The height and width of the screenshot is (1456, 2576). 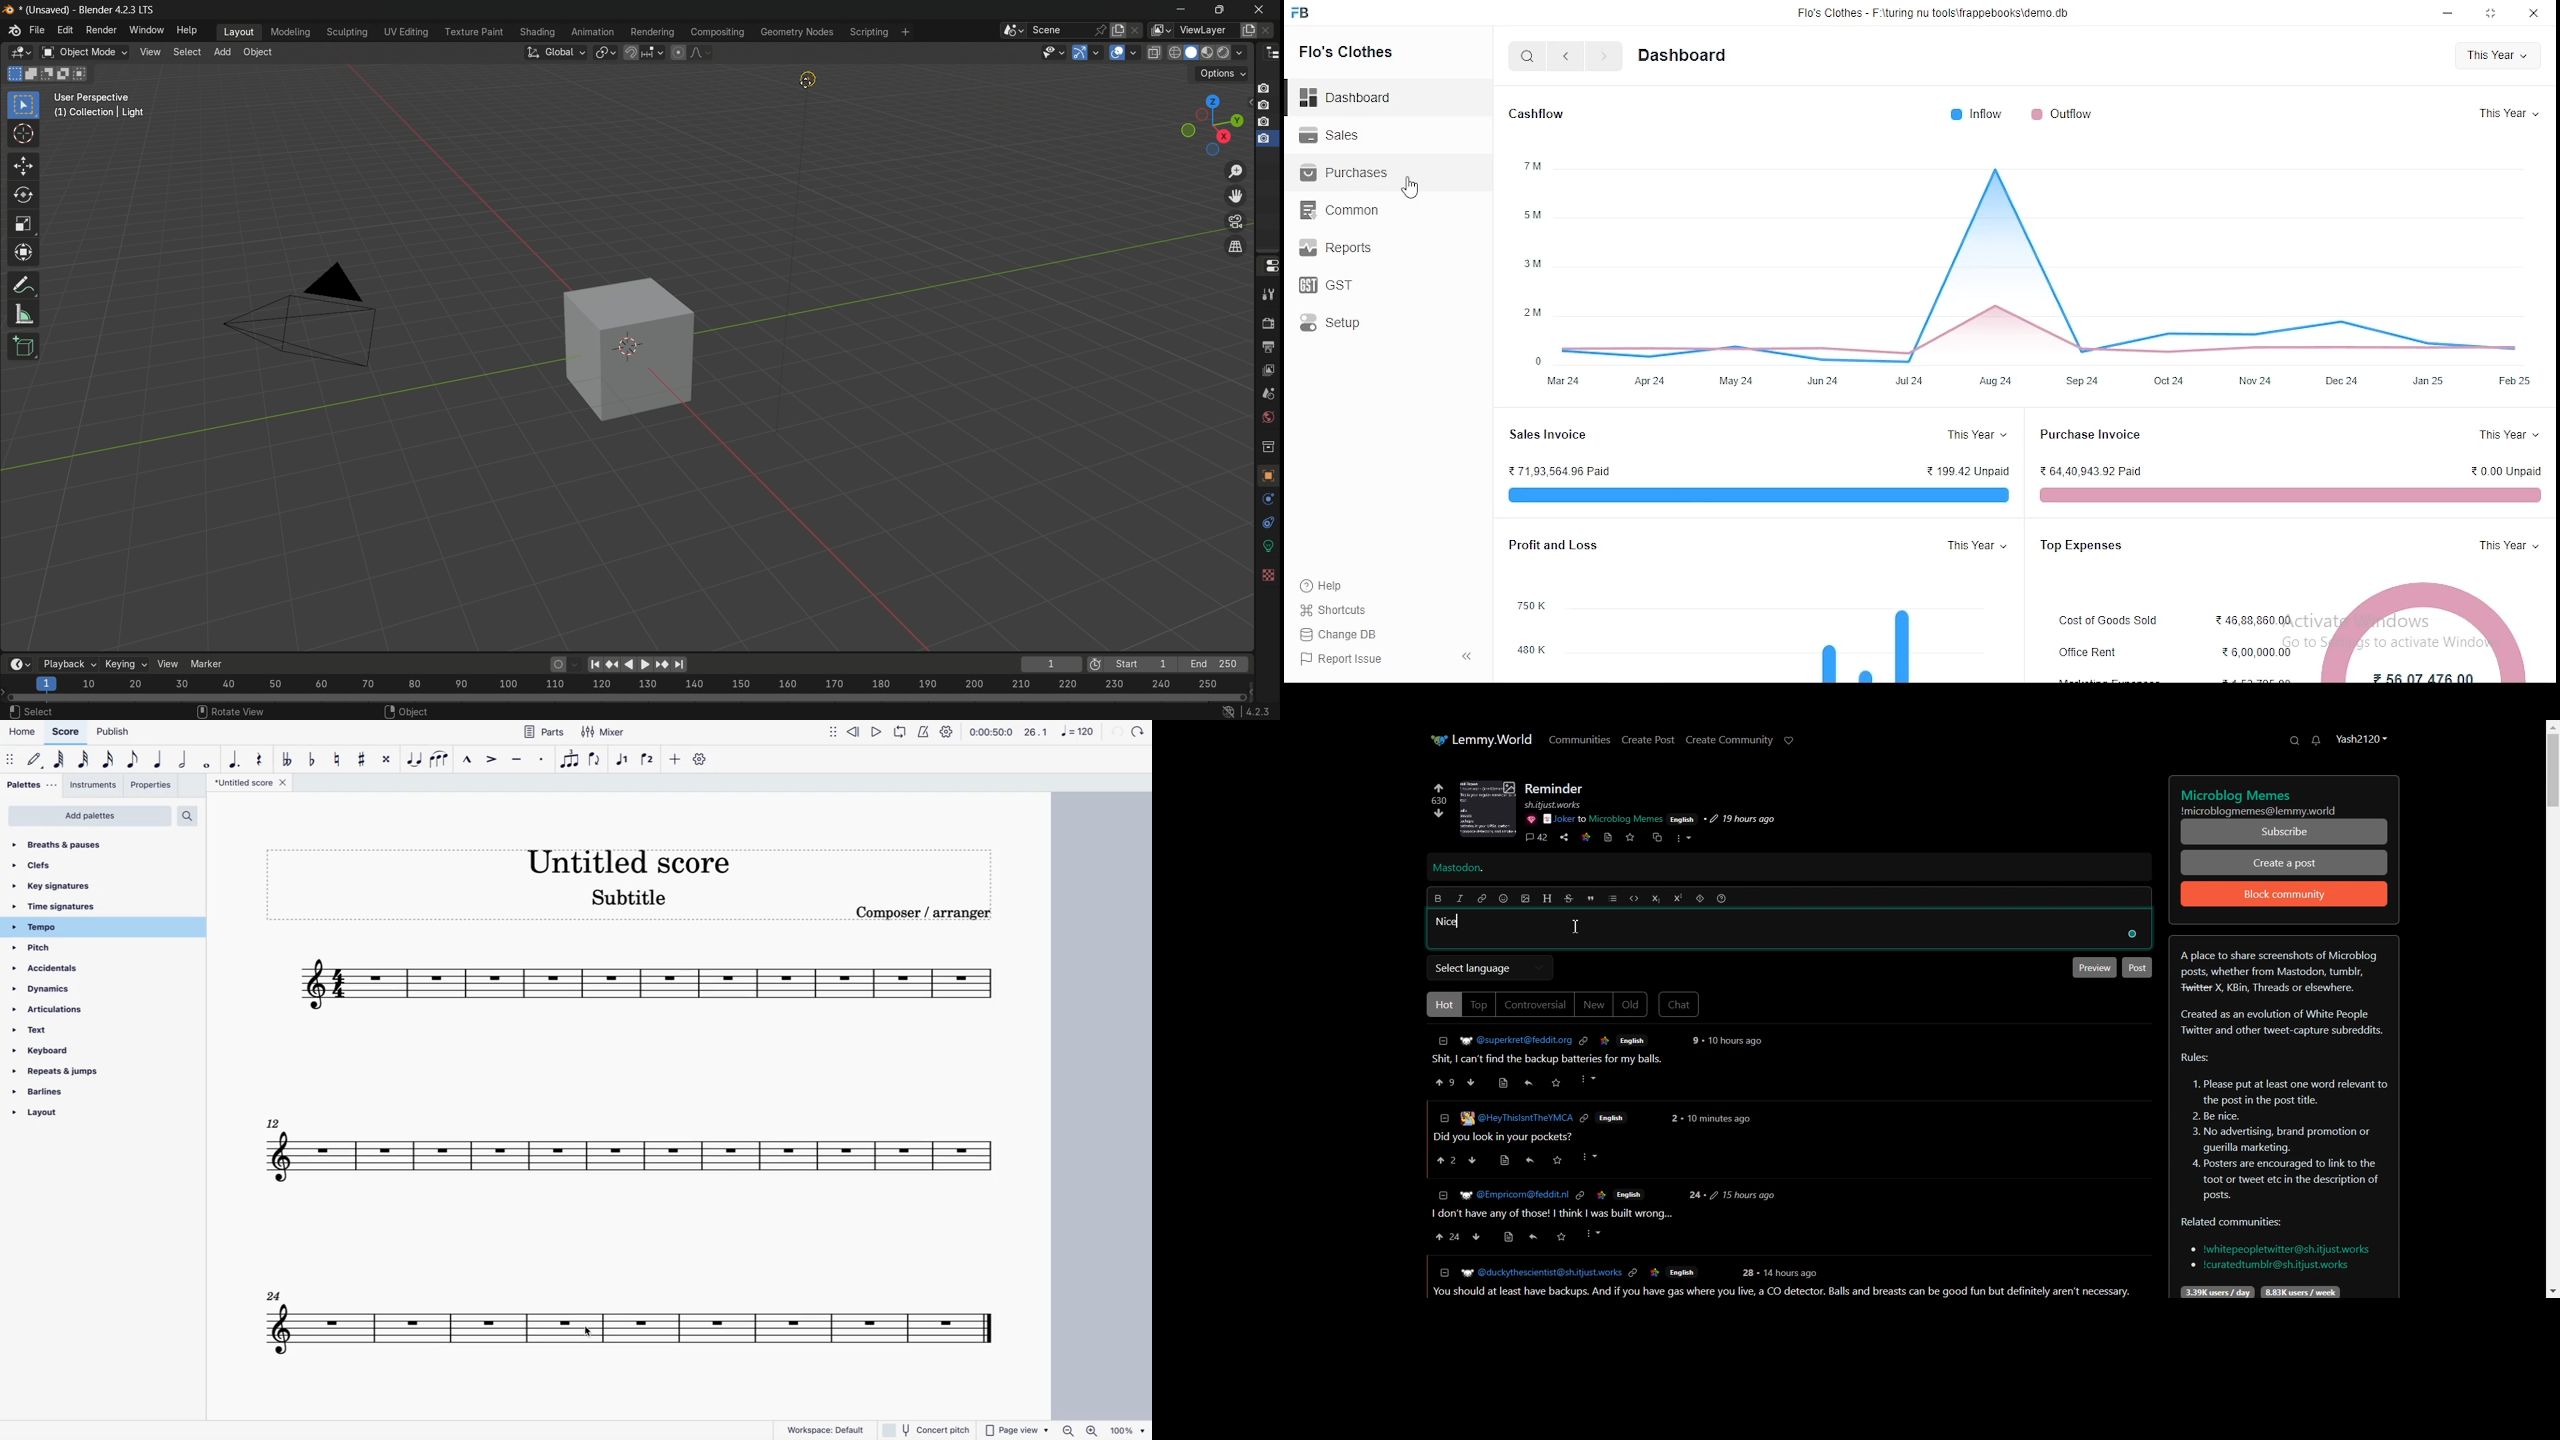 I want to click on toggle flat, so click(x=314, y=759).